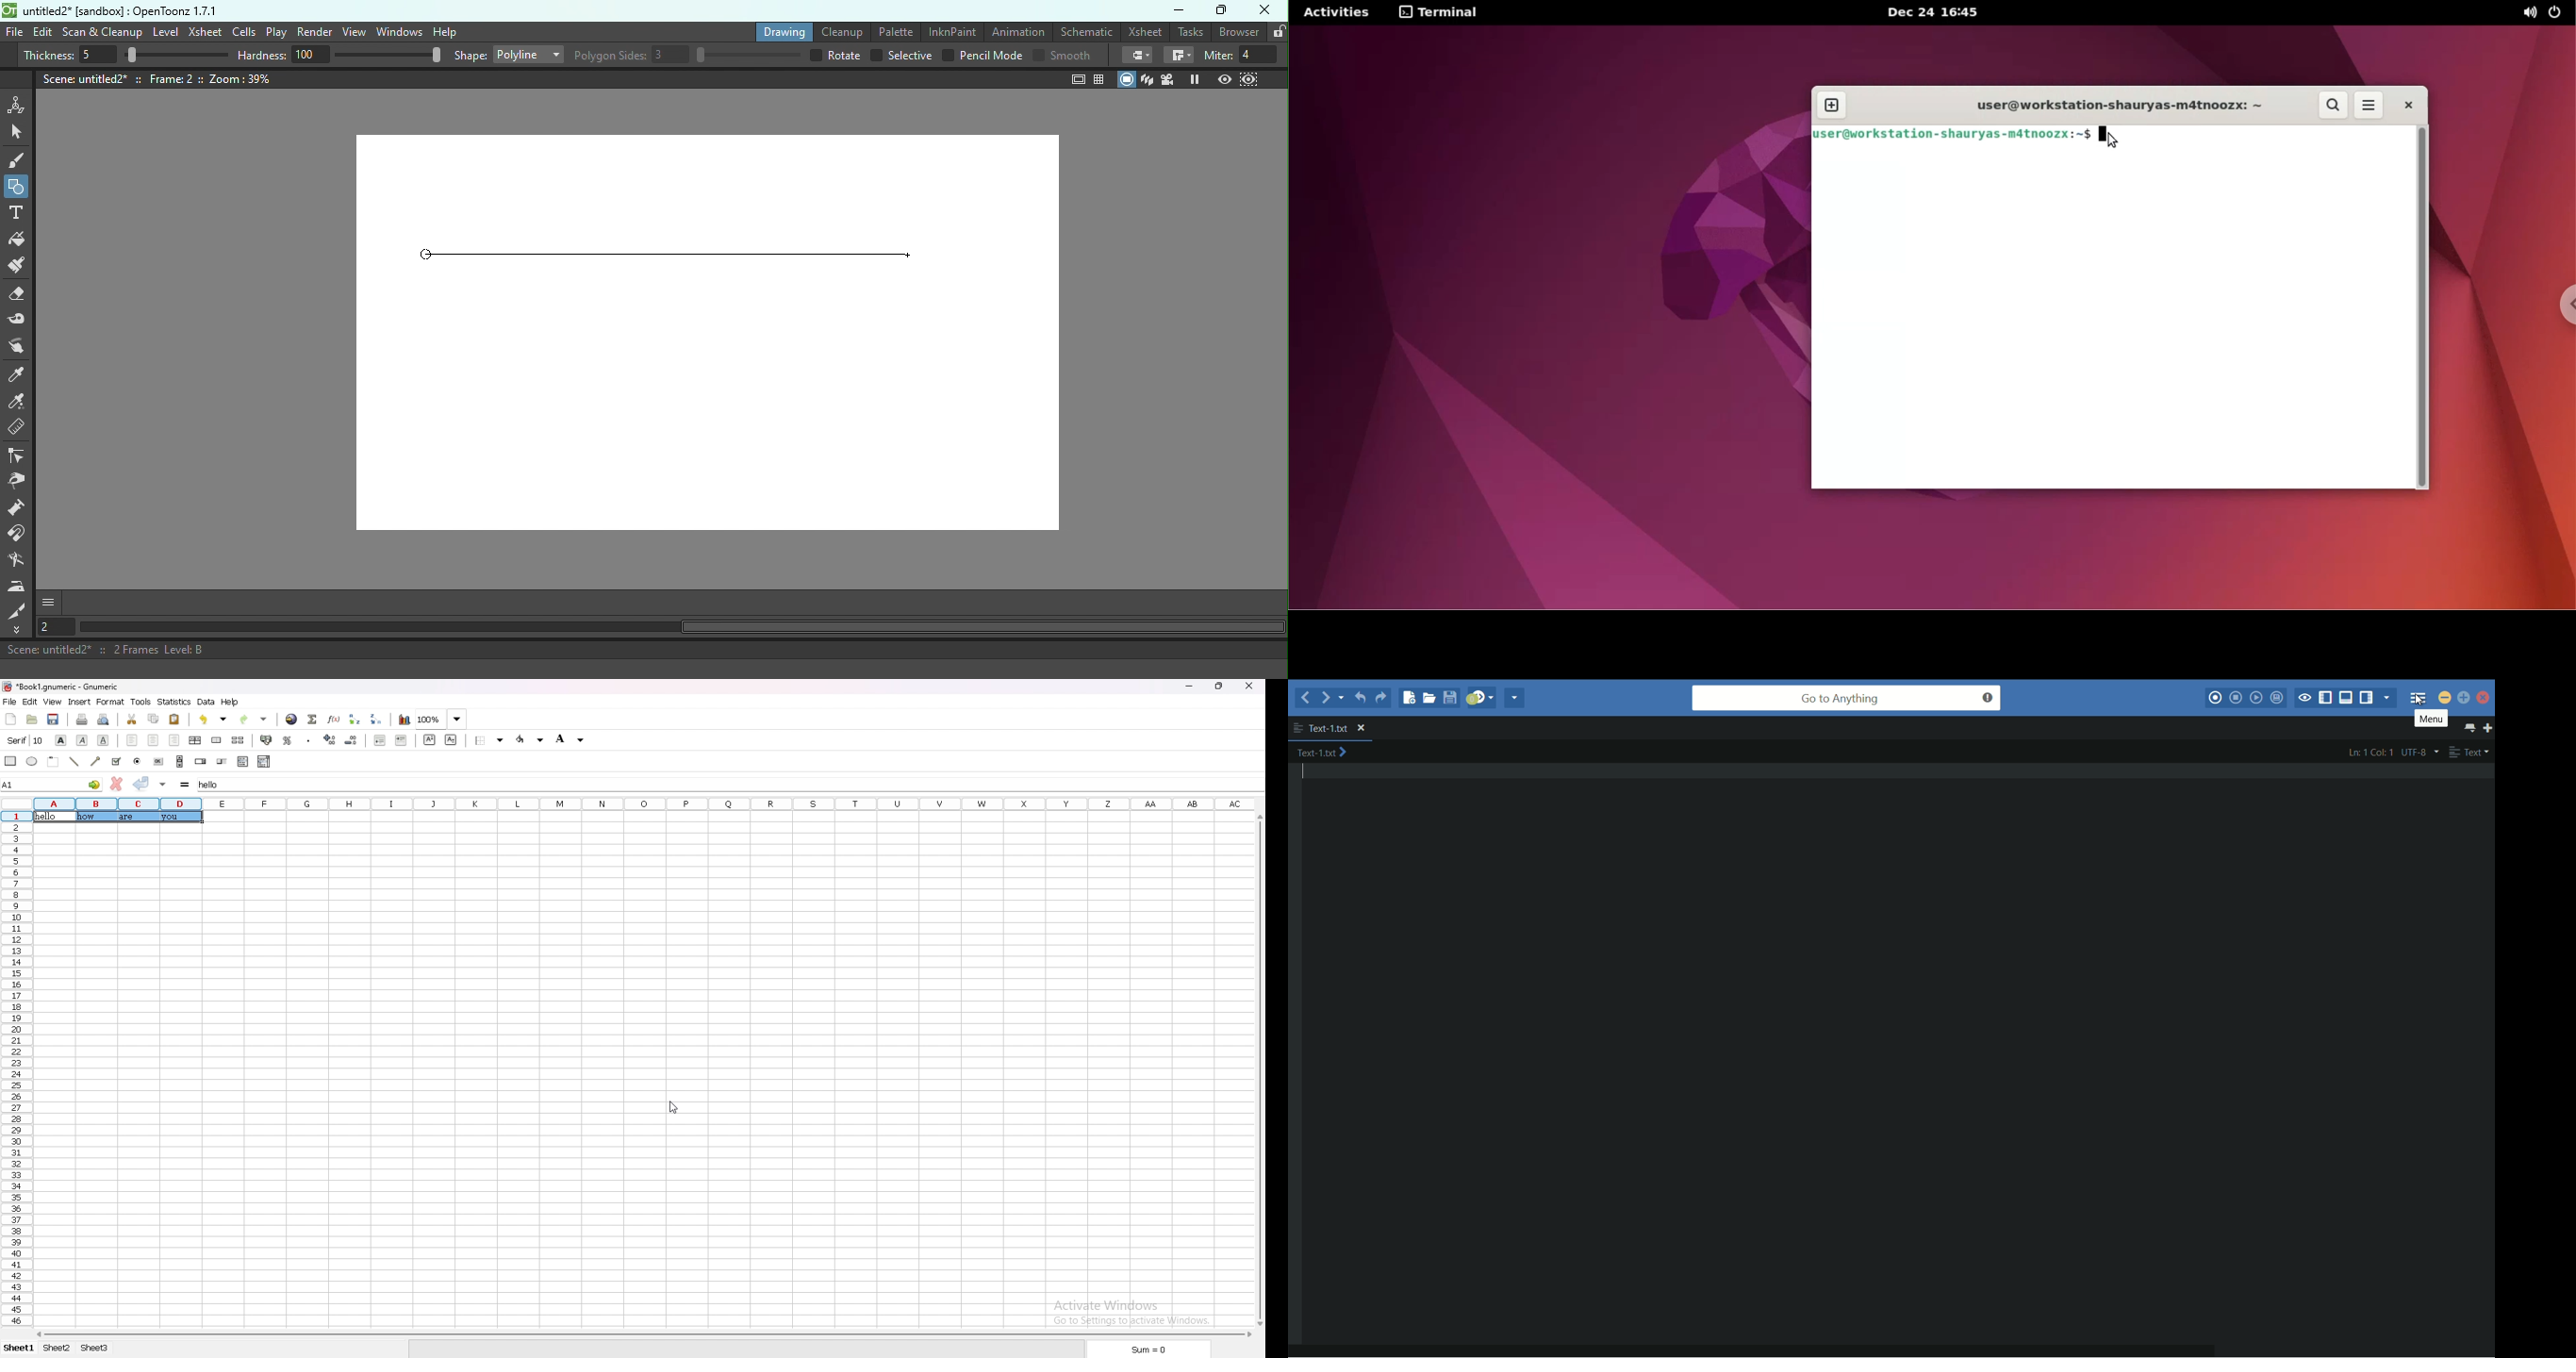 This screenshot has width=2576, height=1372. Describe the element at coordinates (55, 628) in the screenshot. I see `Set the current frame` at that location.